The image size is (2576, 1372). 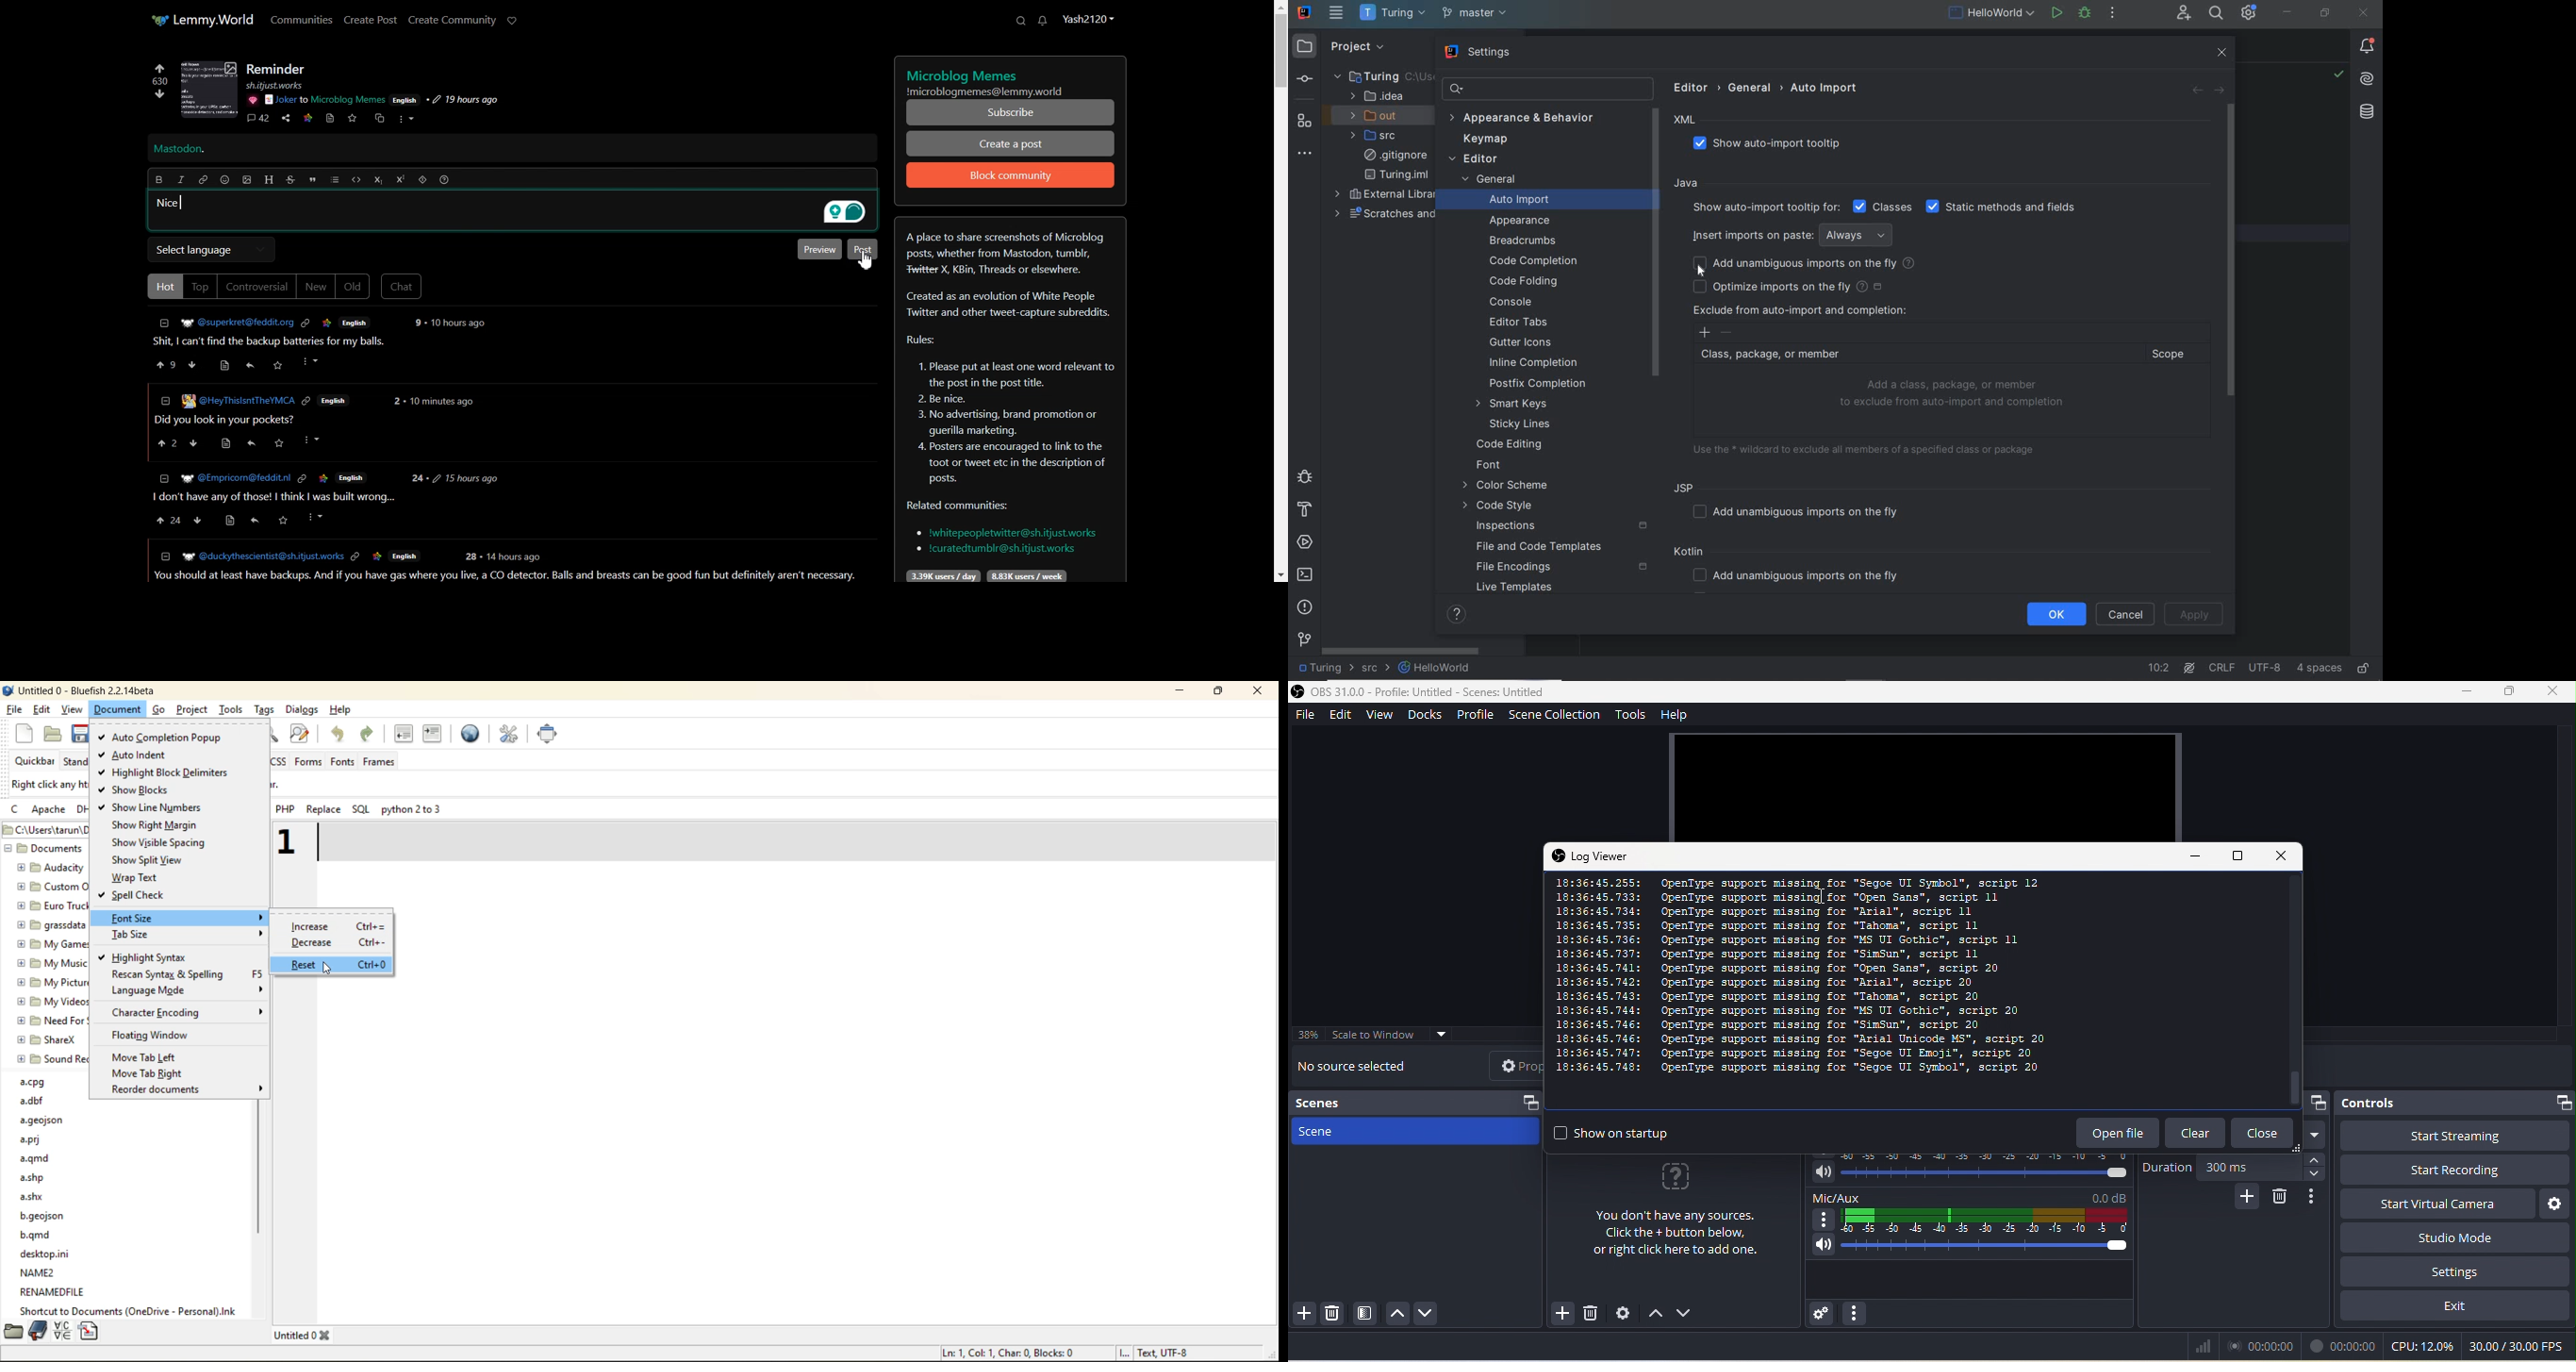 I want to click on GENERAL, so click(x=1488, y=181).